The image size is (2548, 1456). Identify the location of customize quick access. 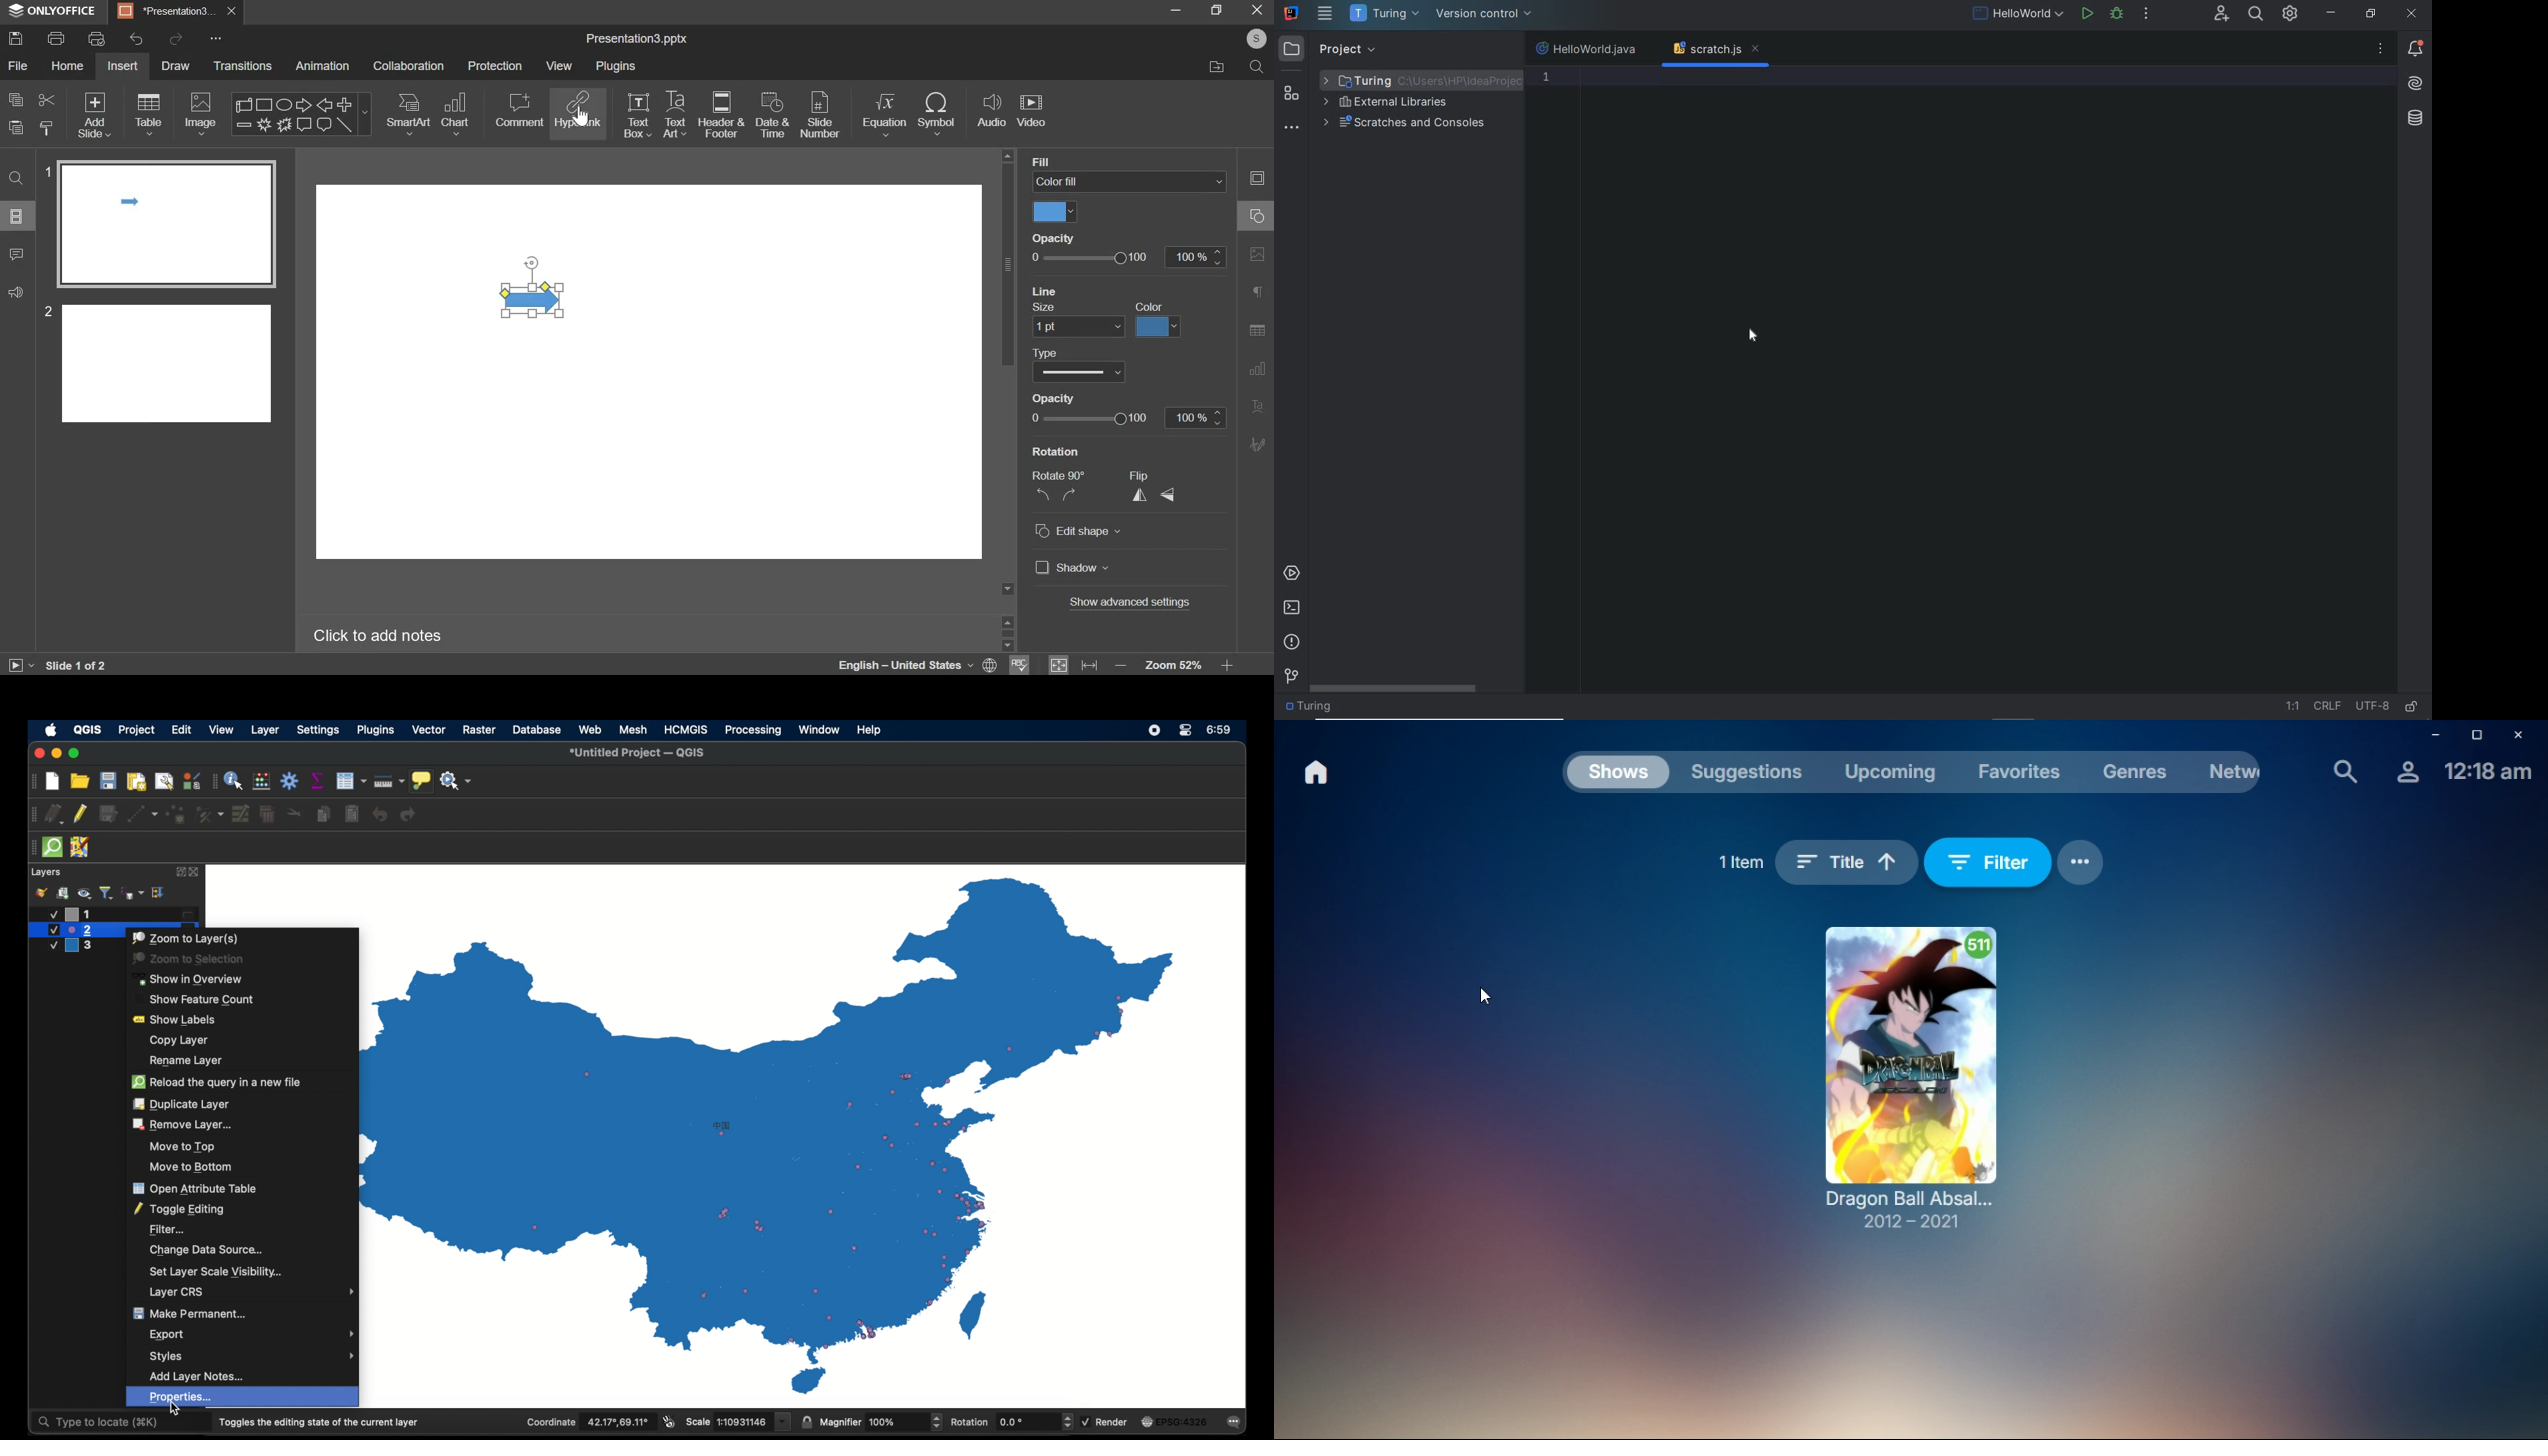
(216, 38).